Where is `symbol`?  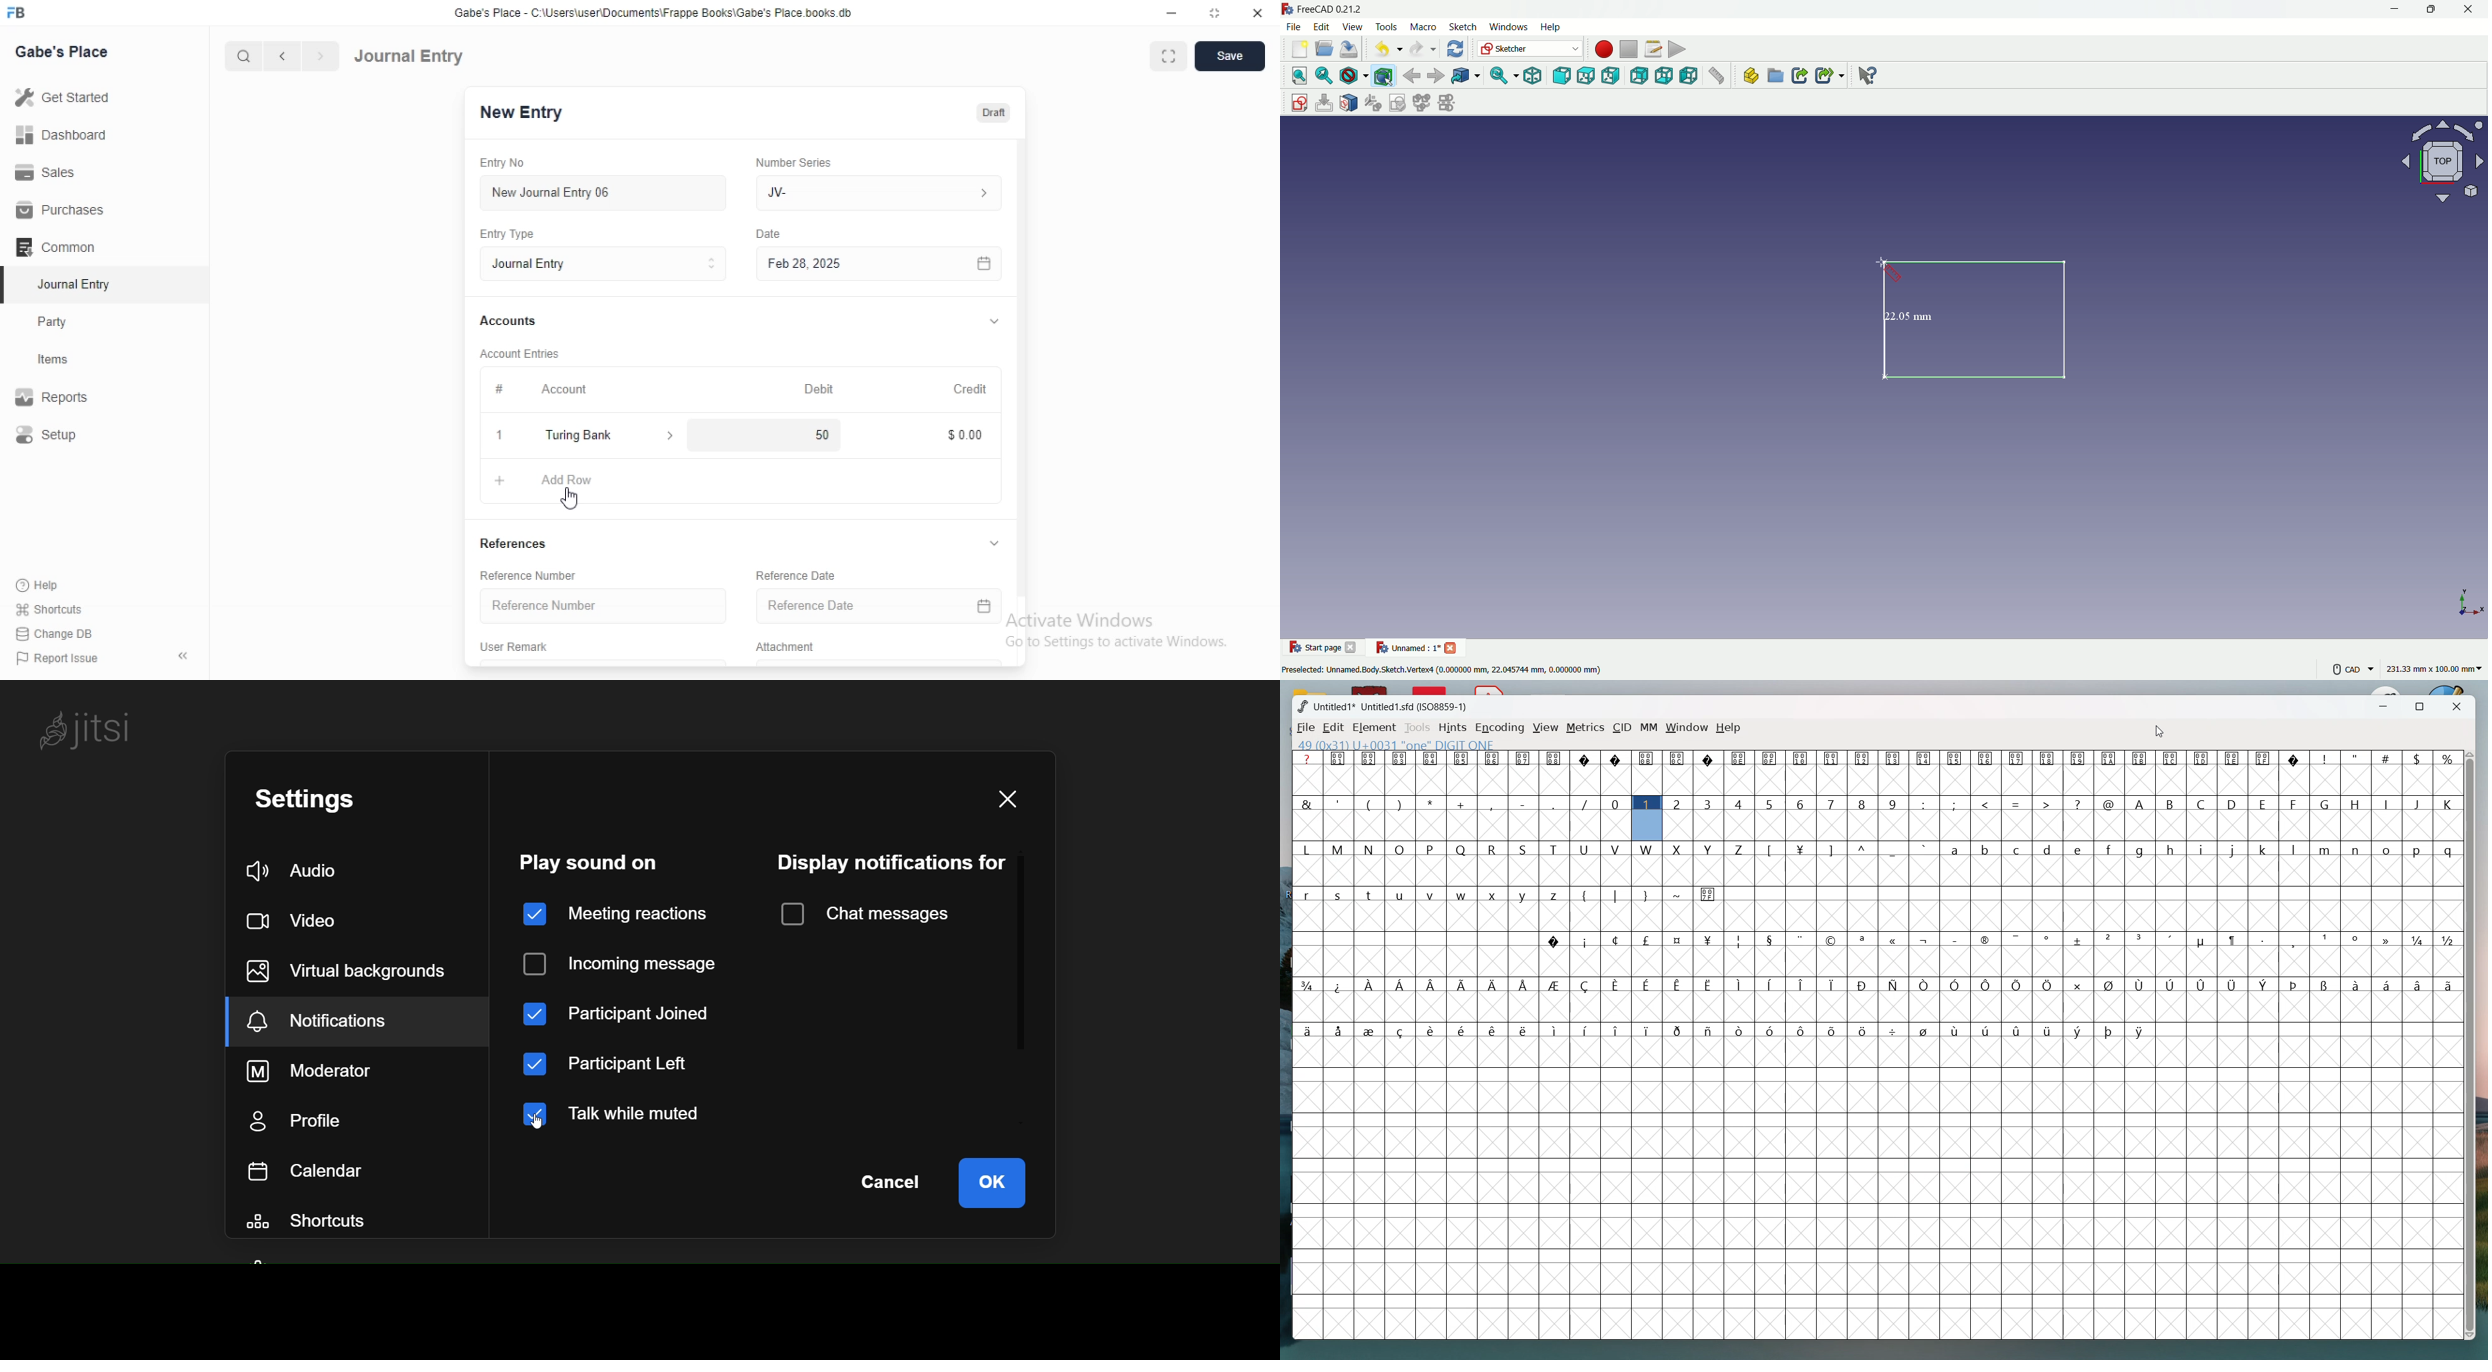 symbol is located at coordinates (1554, 940).